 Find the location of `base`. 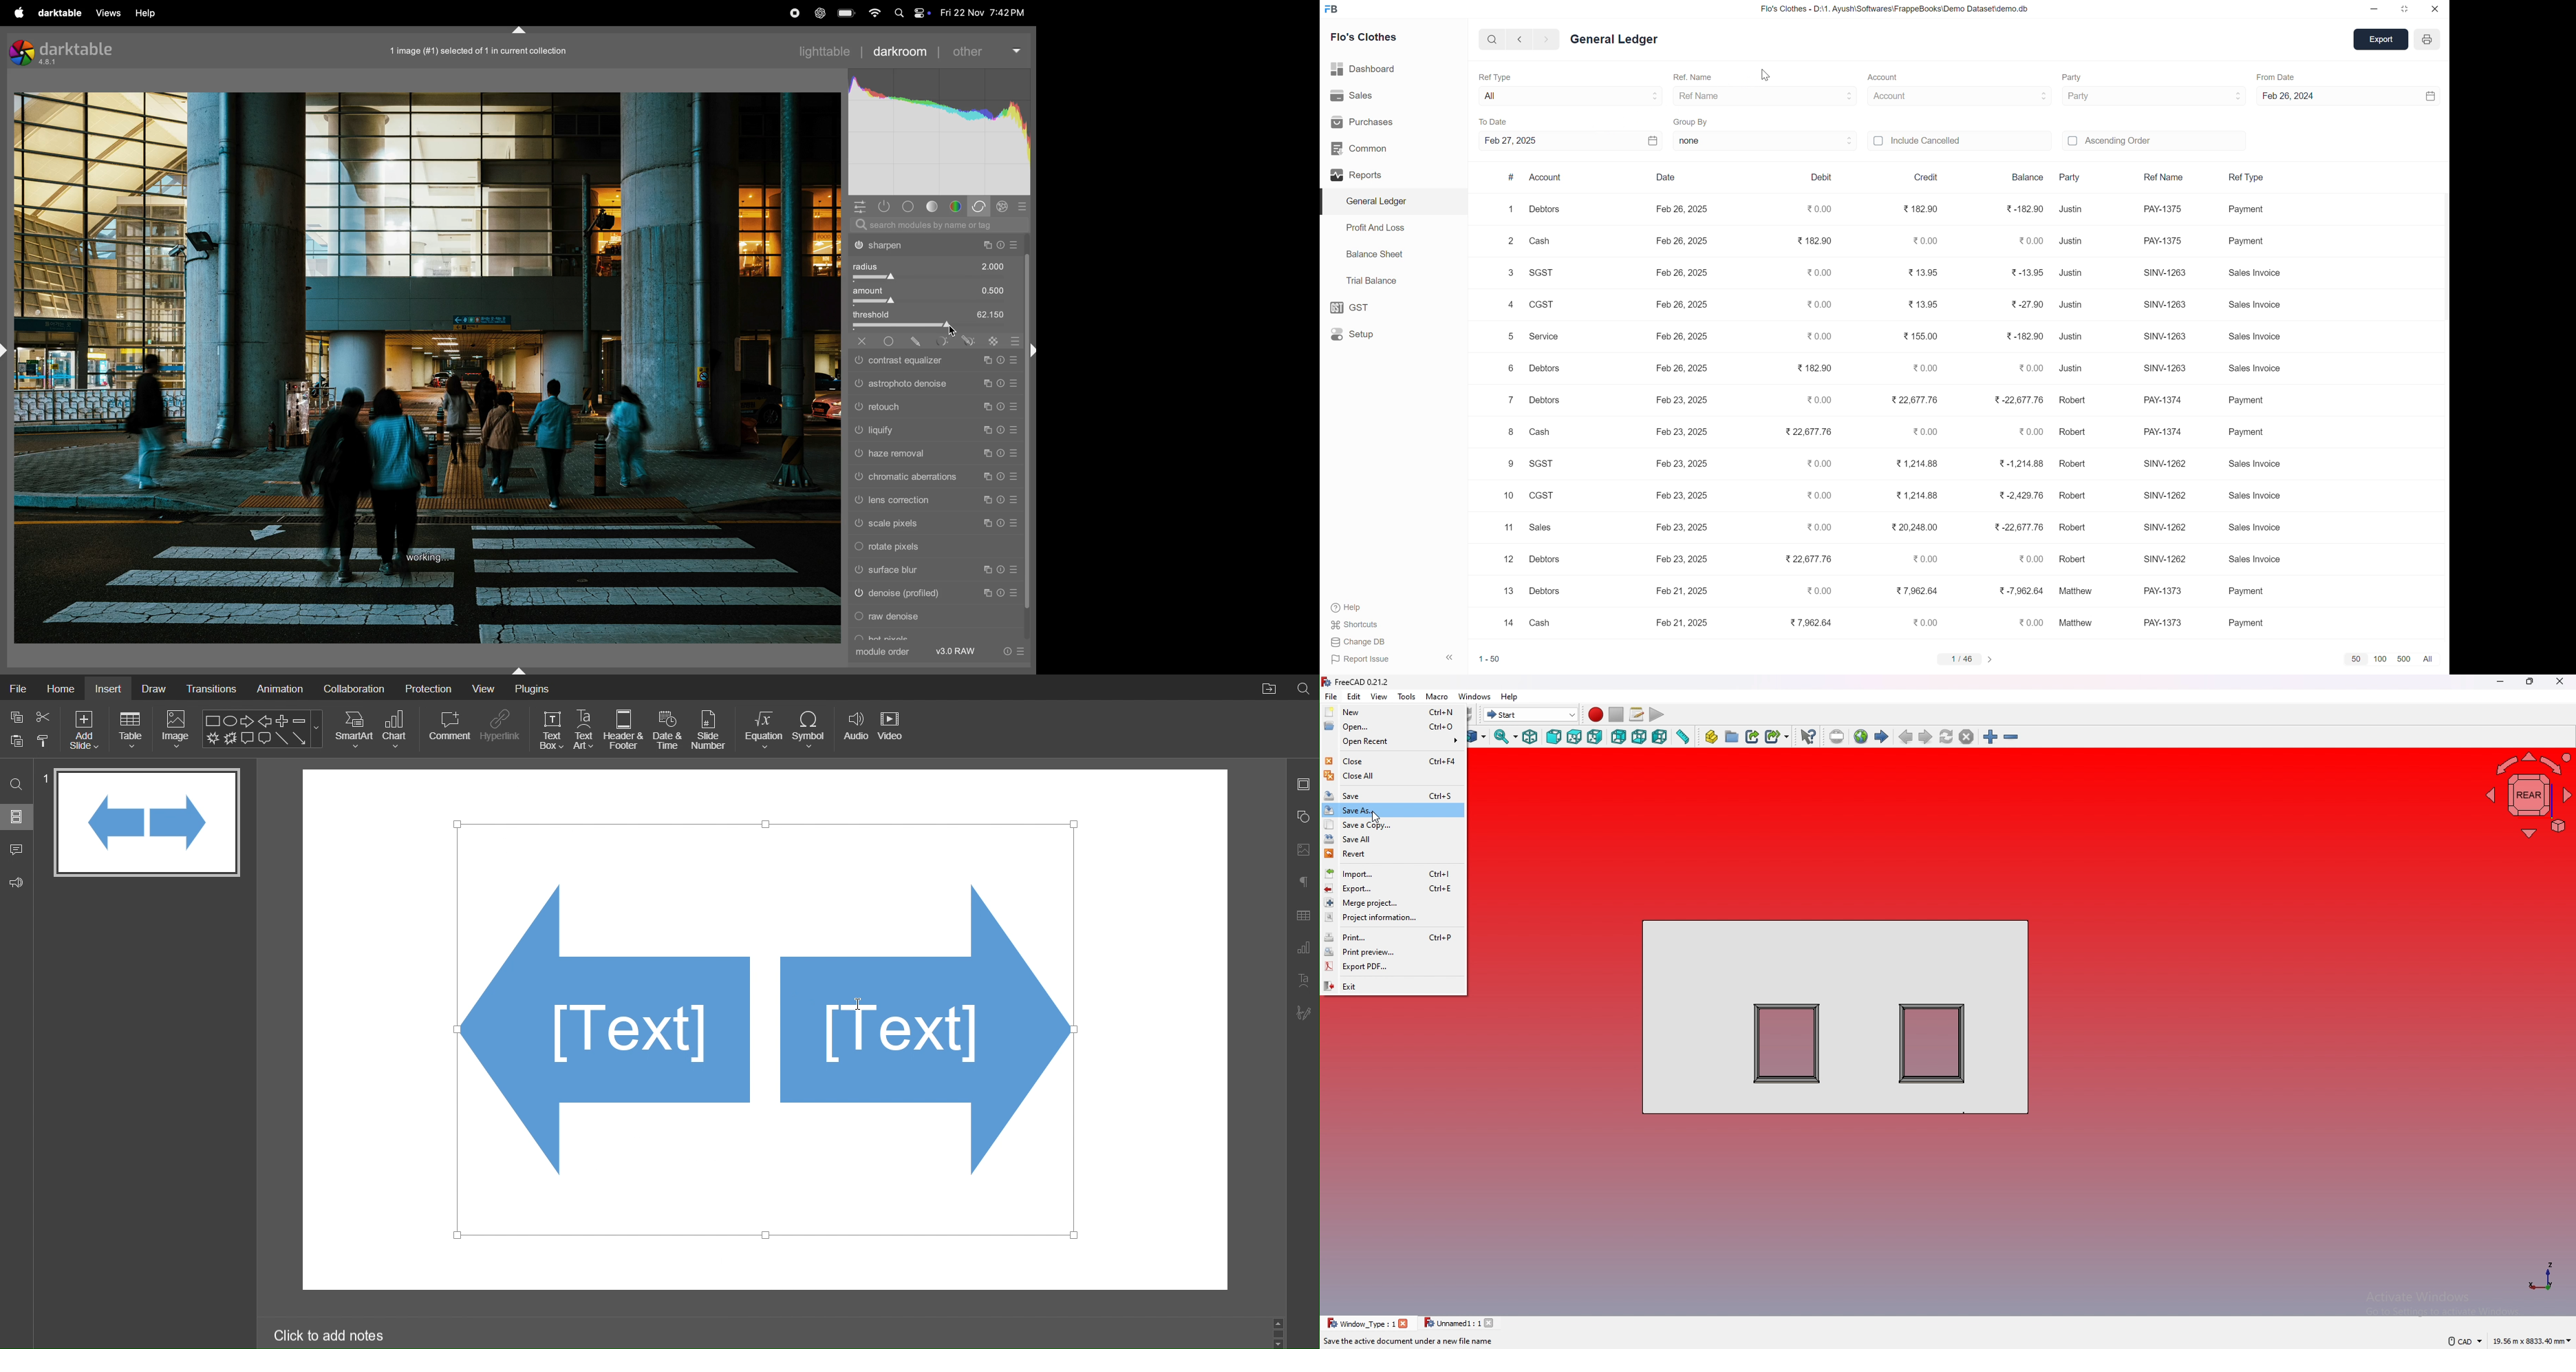

base is located at coordinates (908, 206).